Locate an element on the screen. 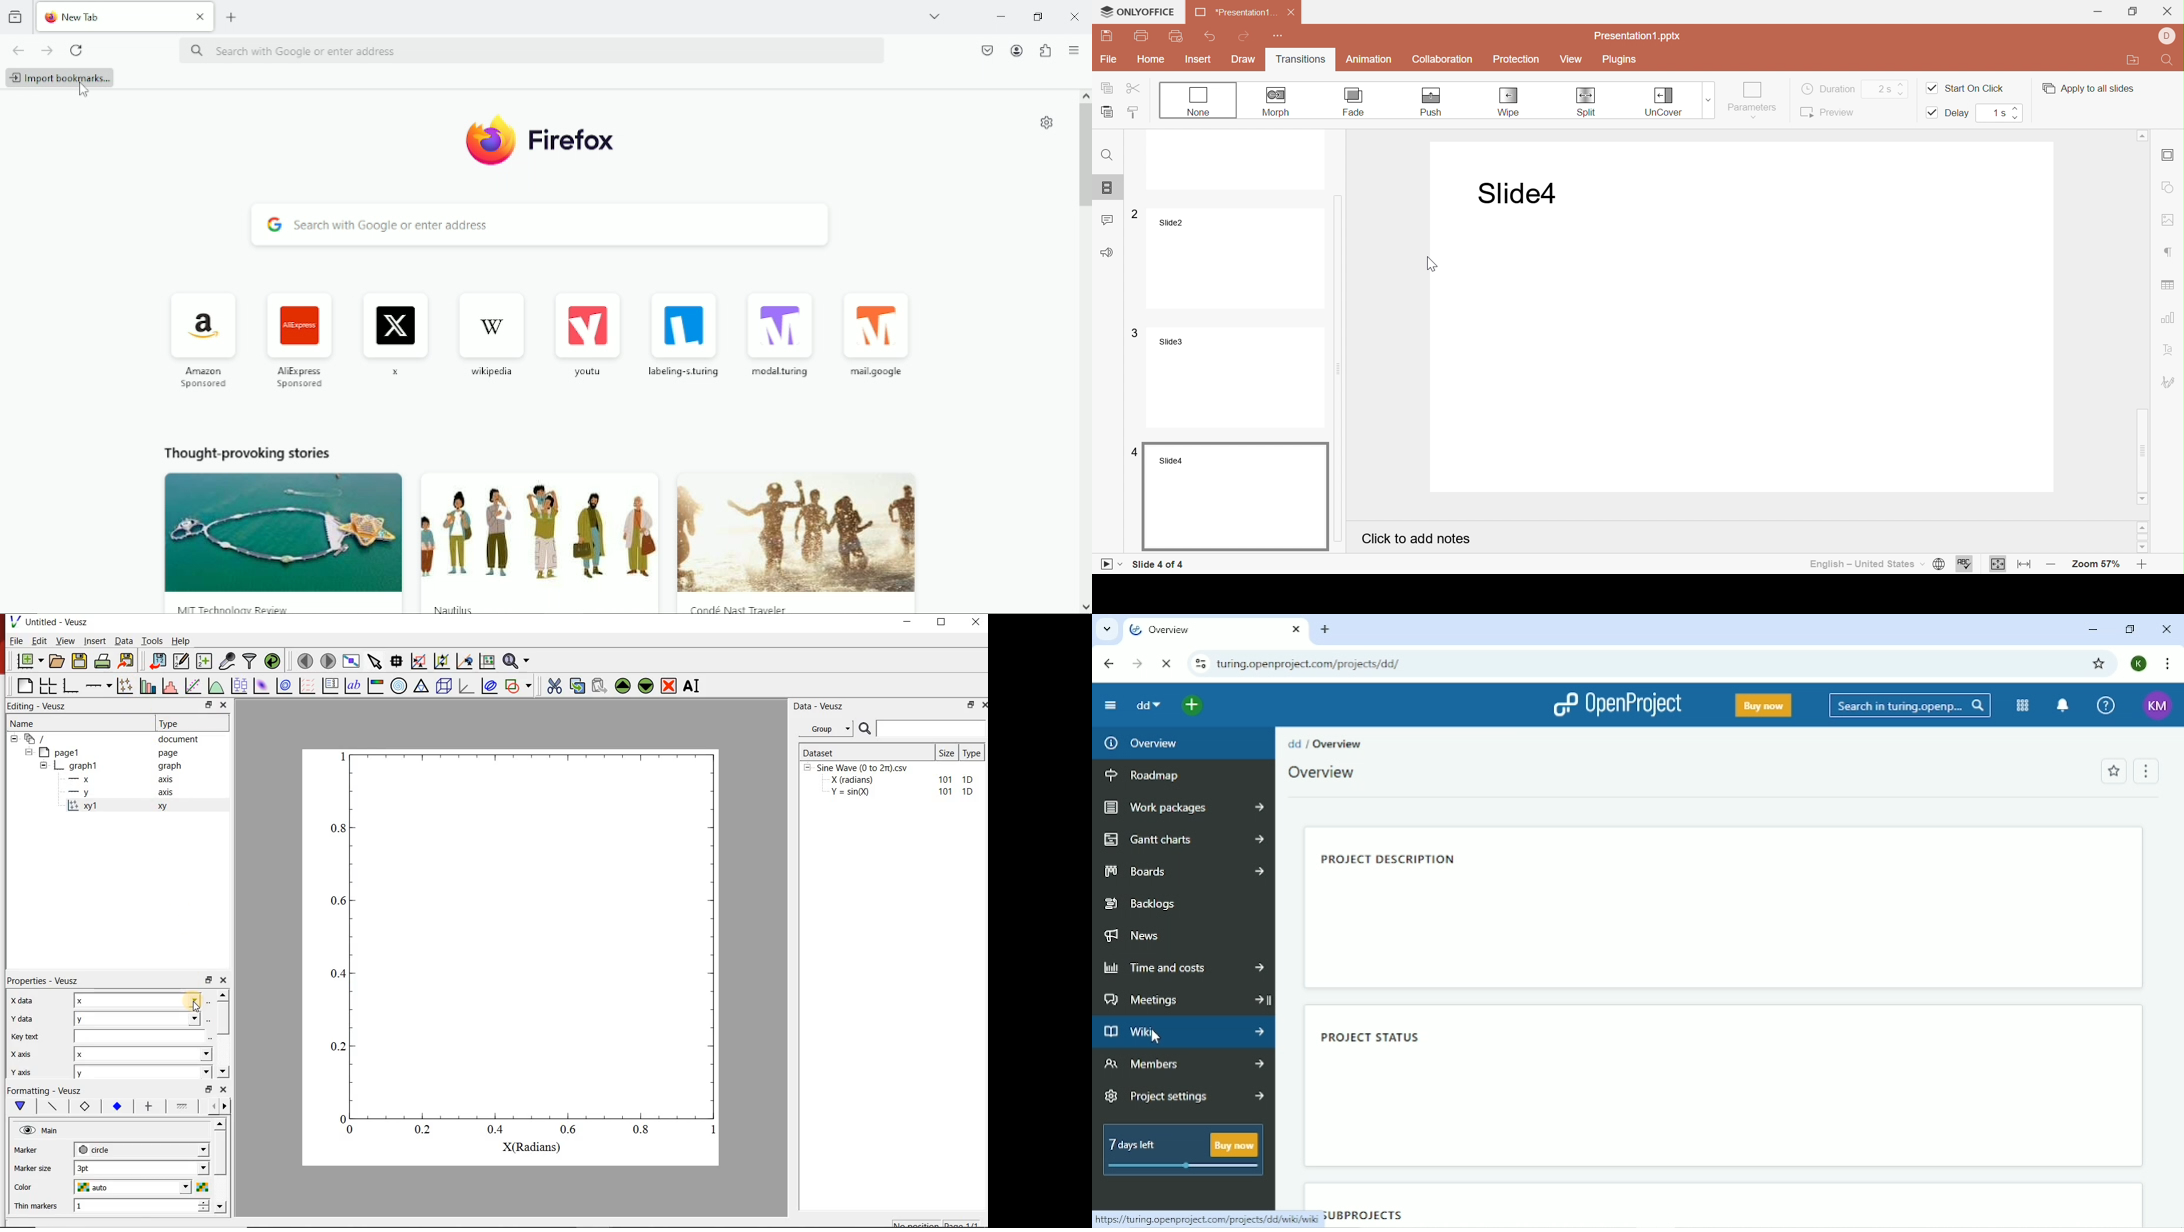 This screenshot has height=1232, width=2184. English - United States is located at coordinates (1868, 565).